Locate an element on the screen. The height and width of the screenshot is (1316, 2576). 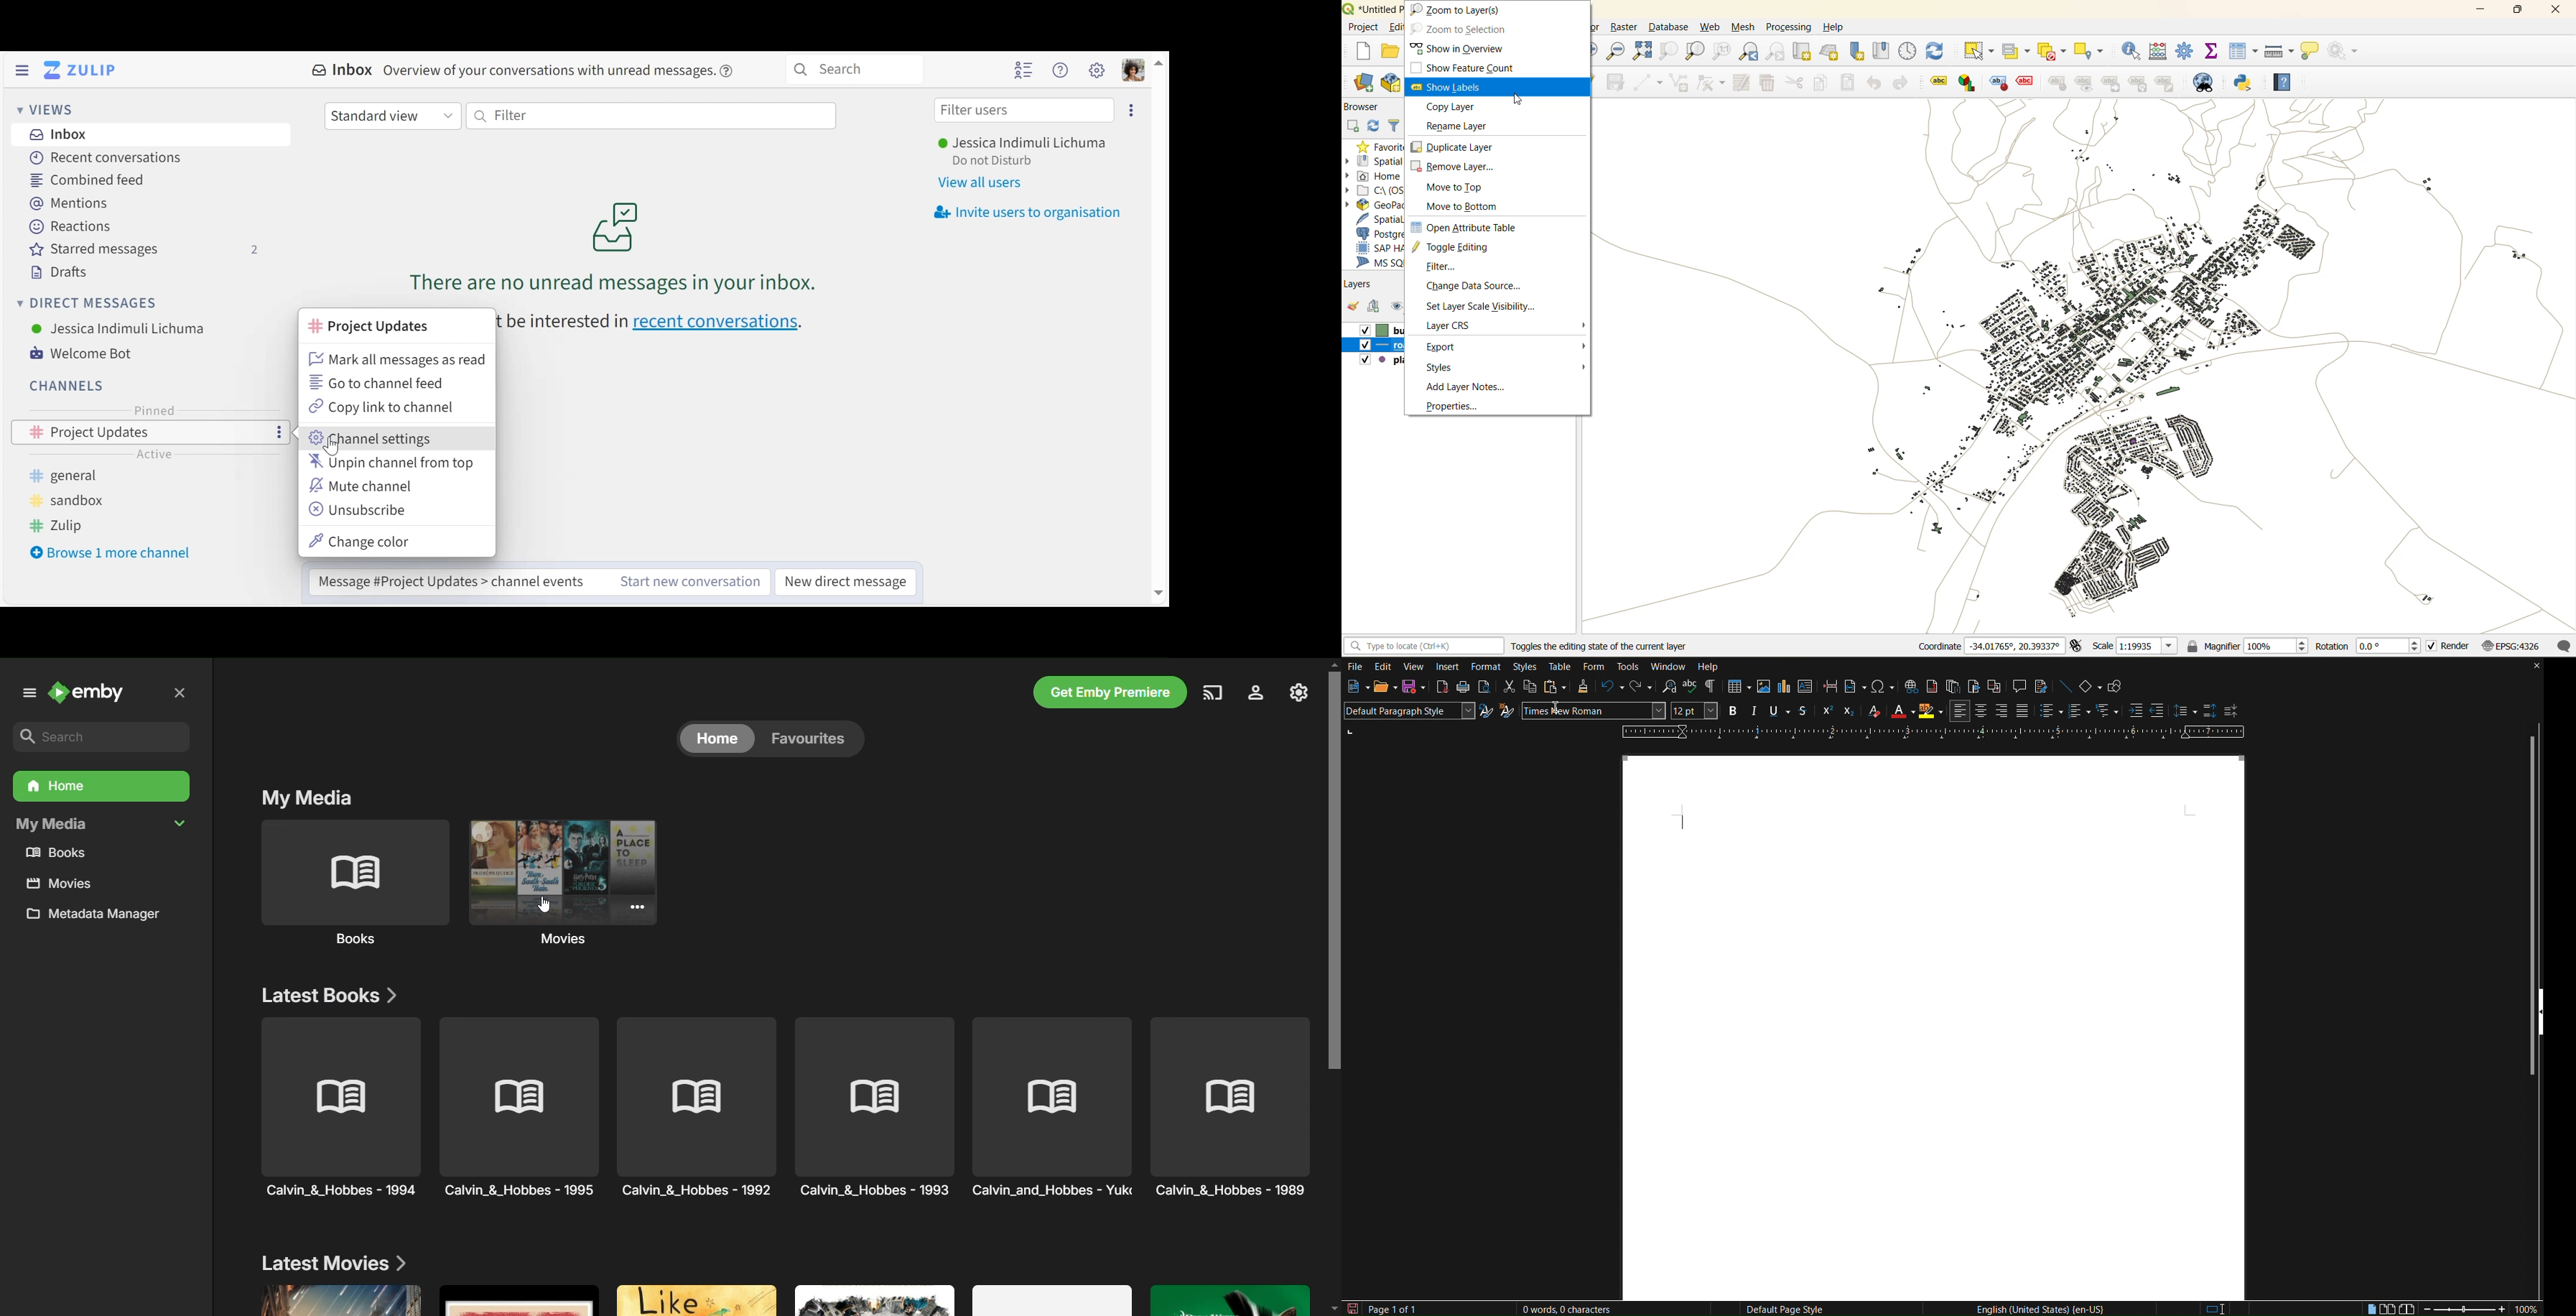
Inbox is located at coordinates (57, 135).